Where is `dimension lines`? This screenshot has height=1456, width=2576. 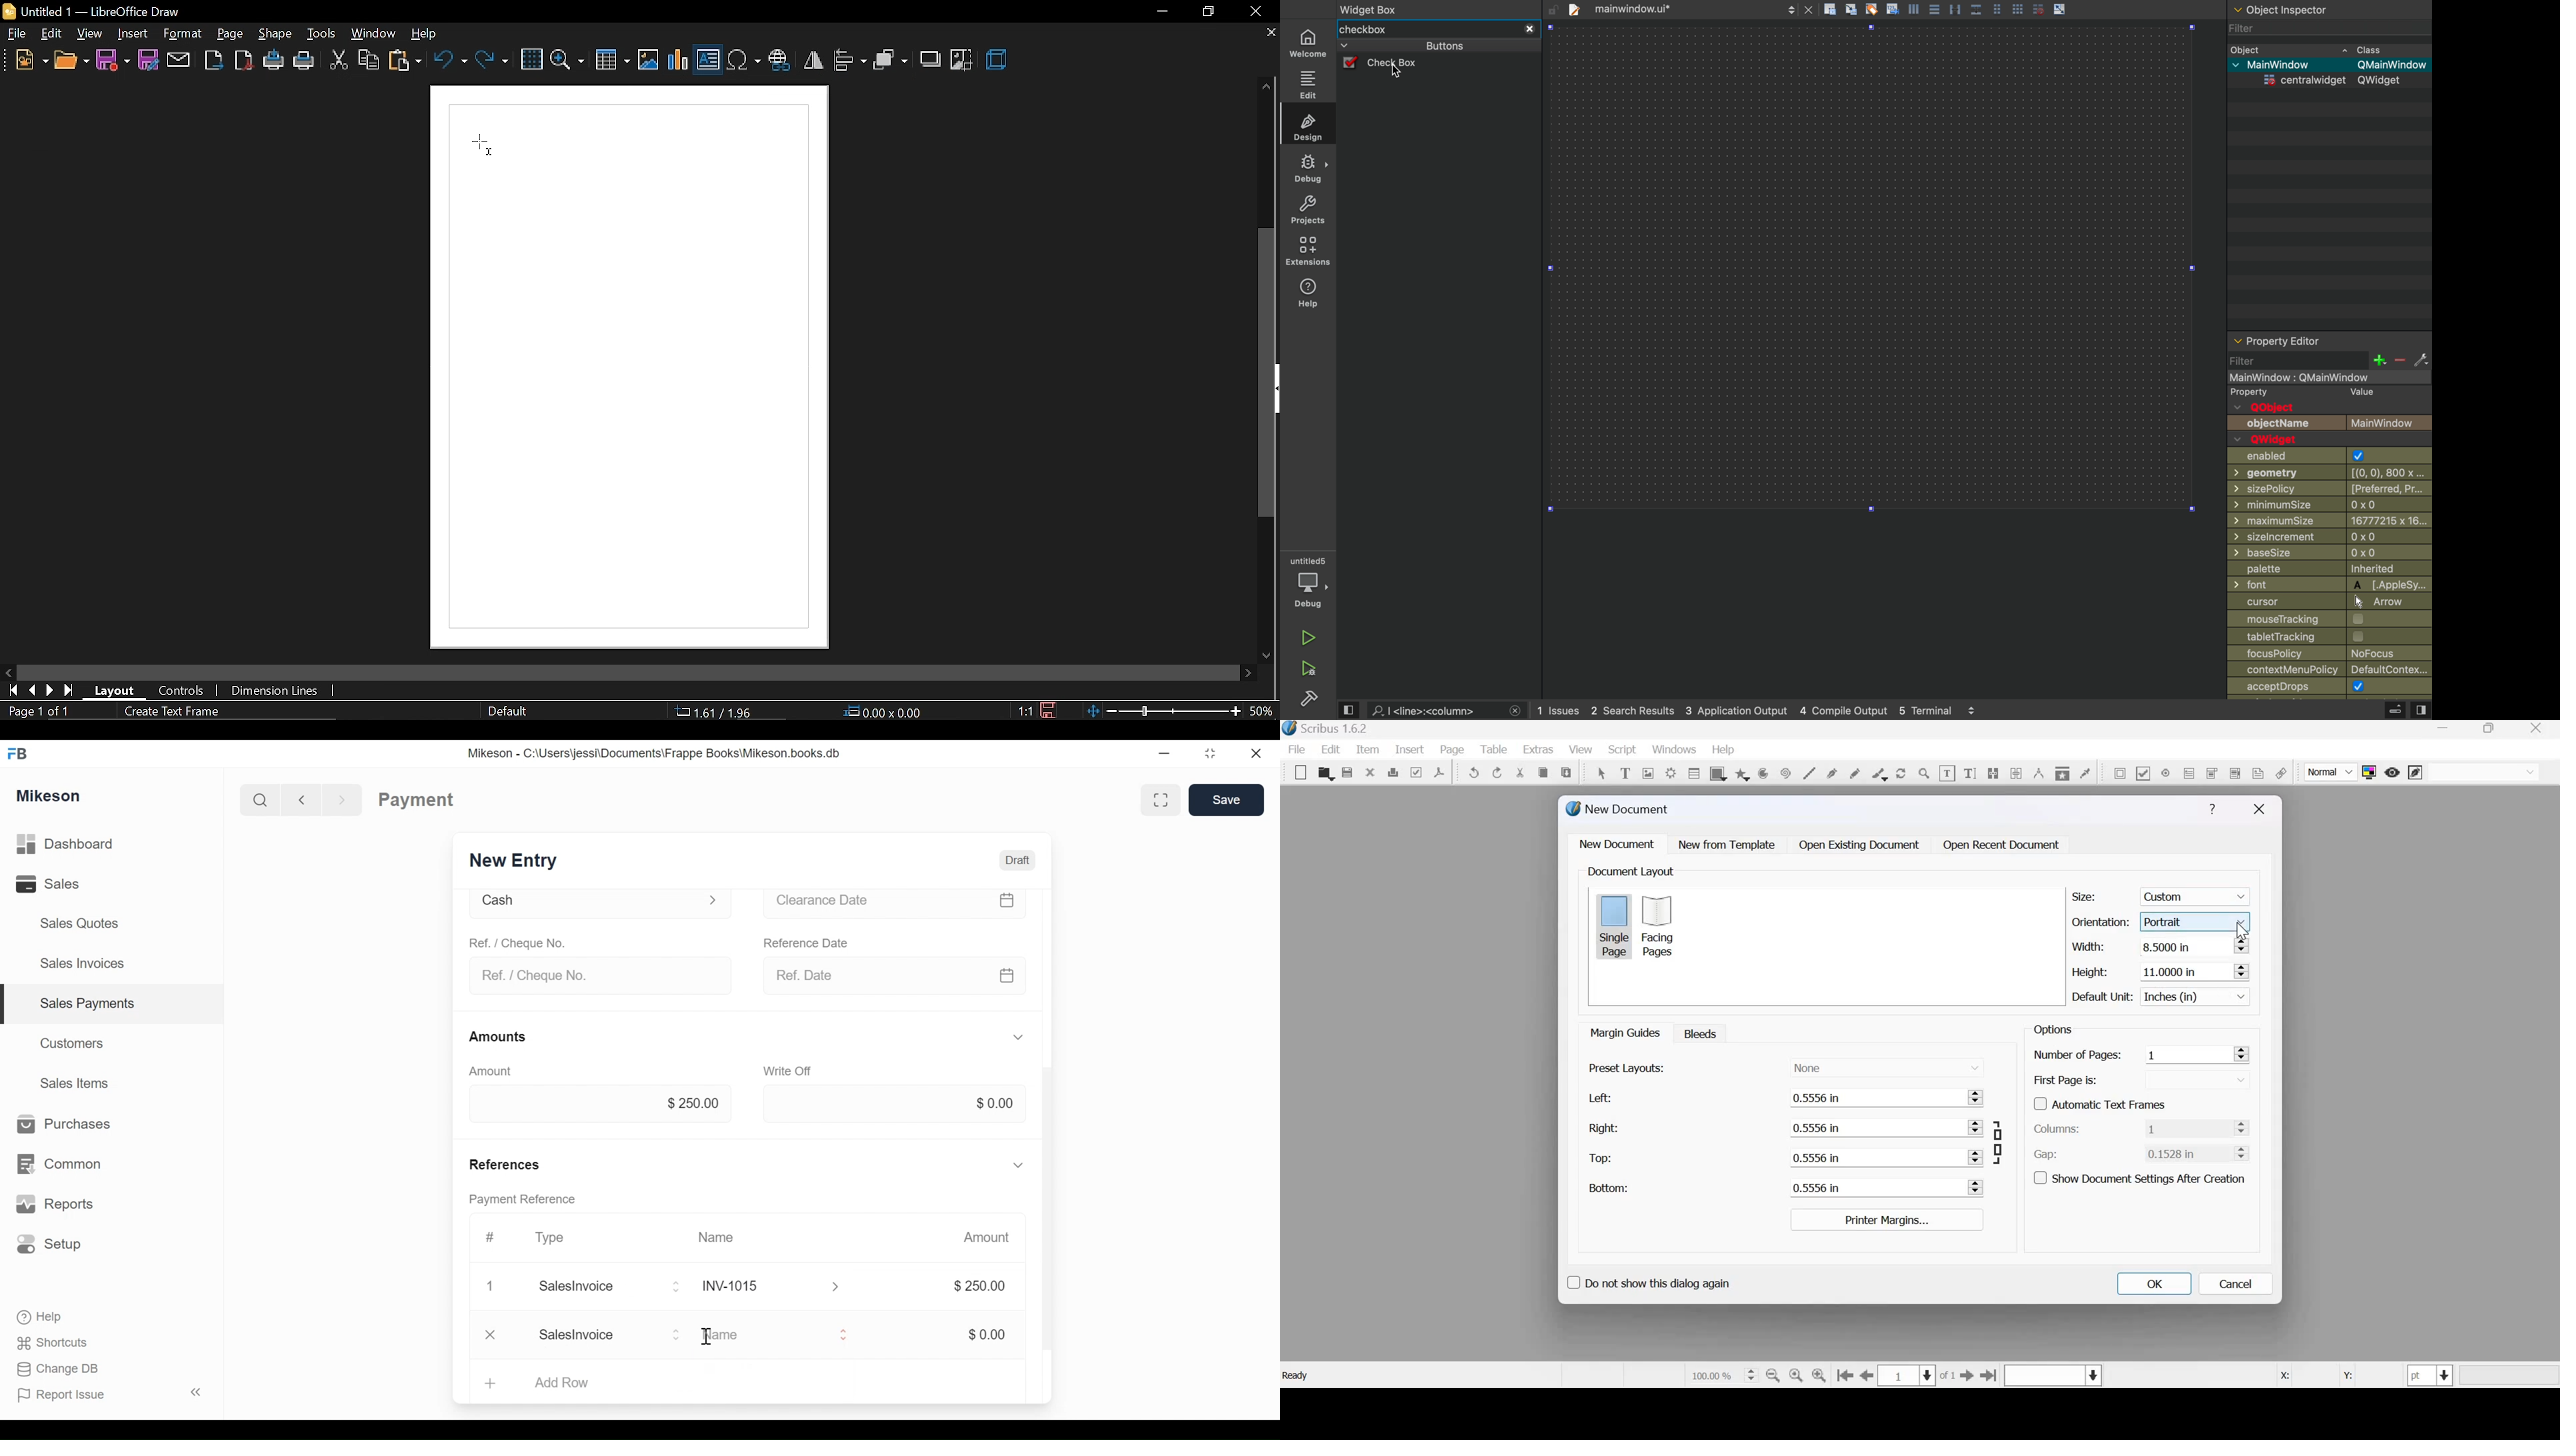 dimension lines is located at coordinates (276, 691).